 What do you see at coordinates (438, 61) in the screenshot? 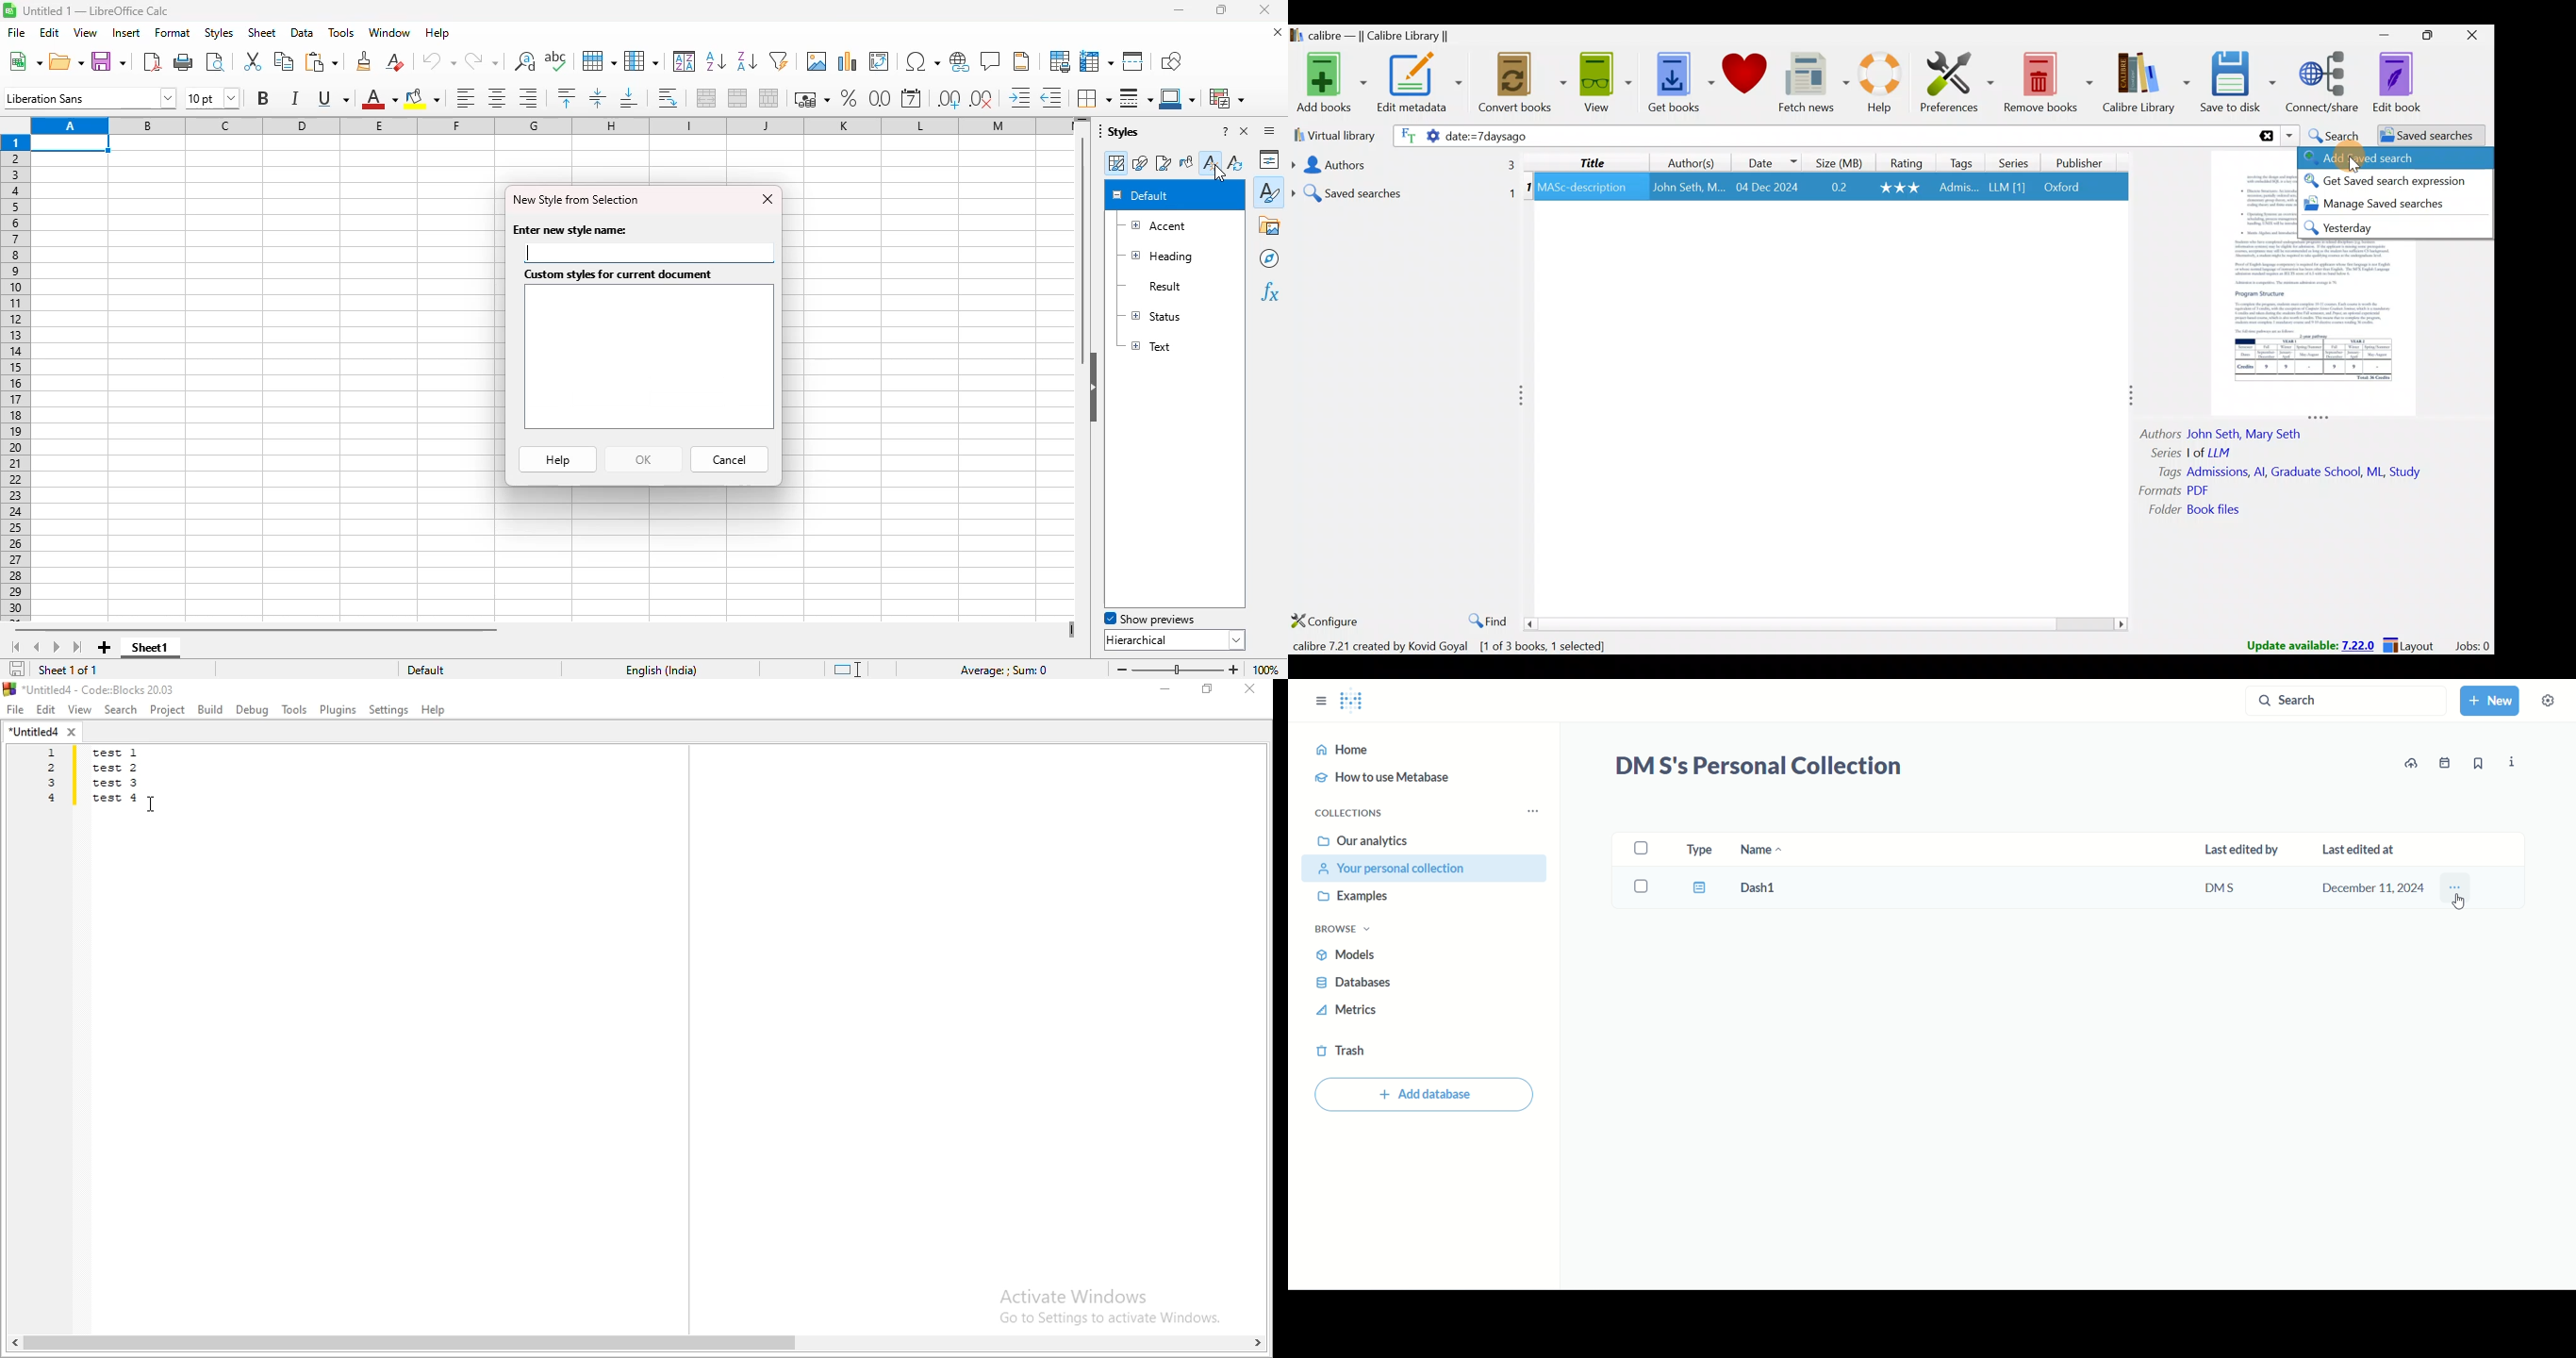
I see `undo` at bounding box center [438, 61].